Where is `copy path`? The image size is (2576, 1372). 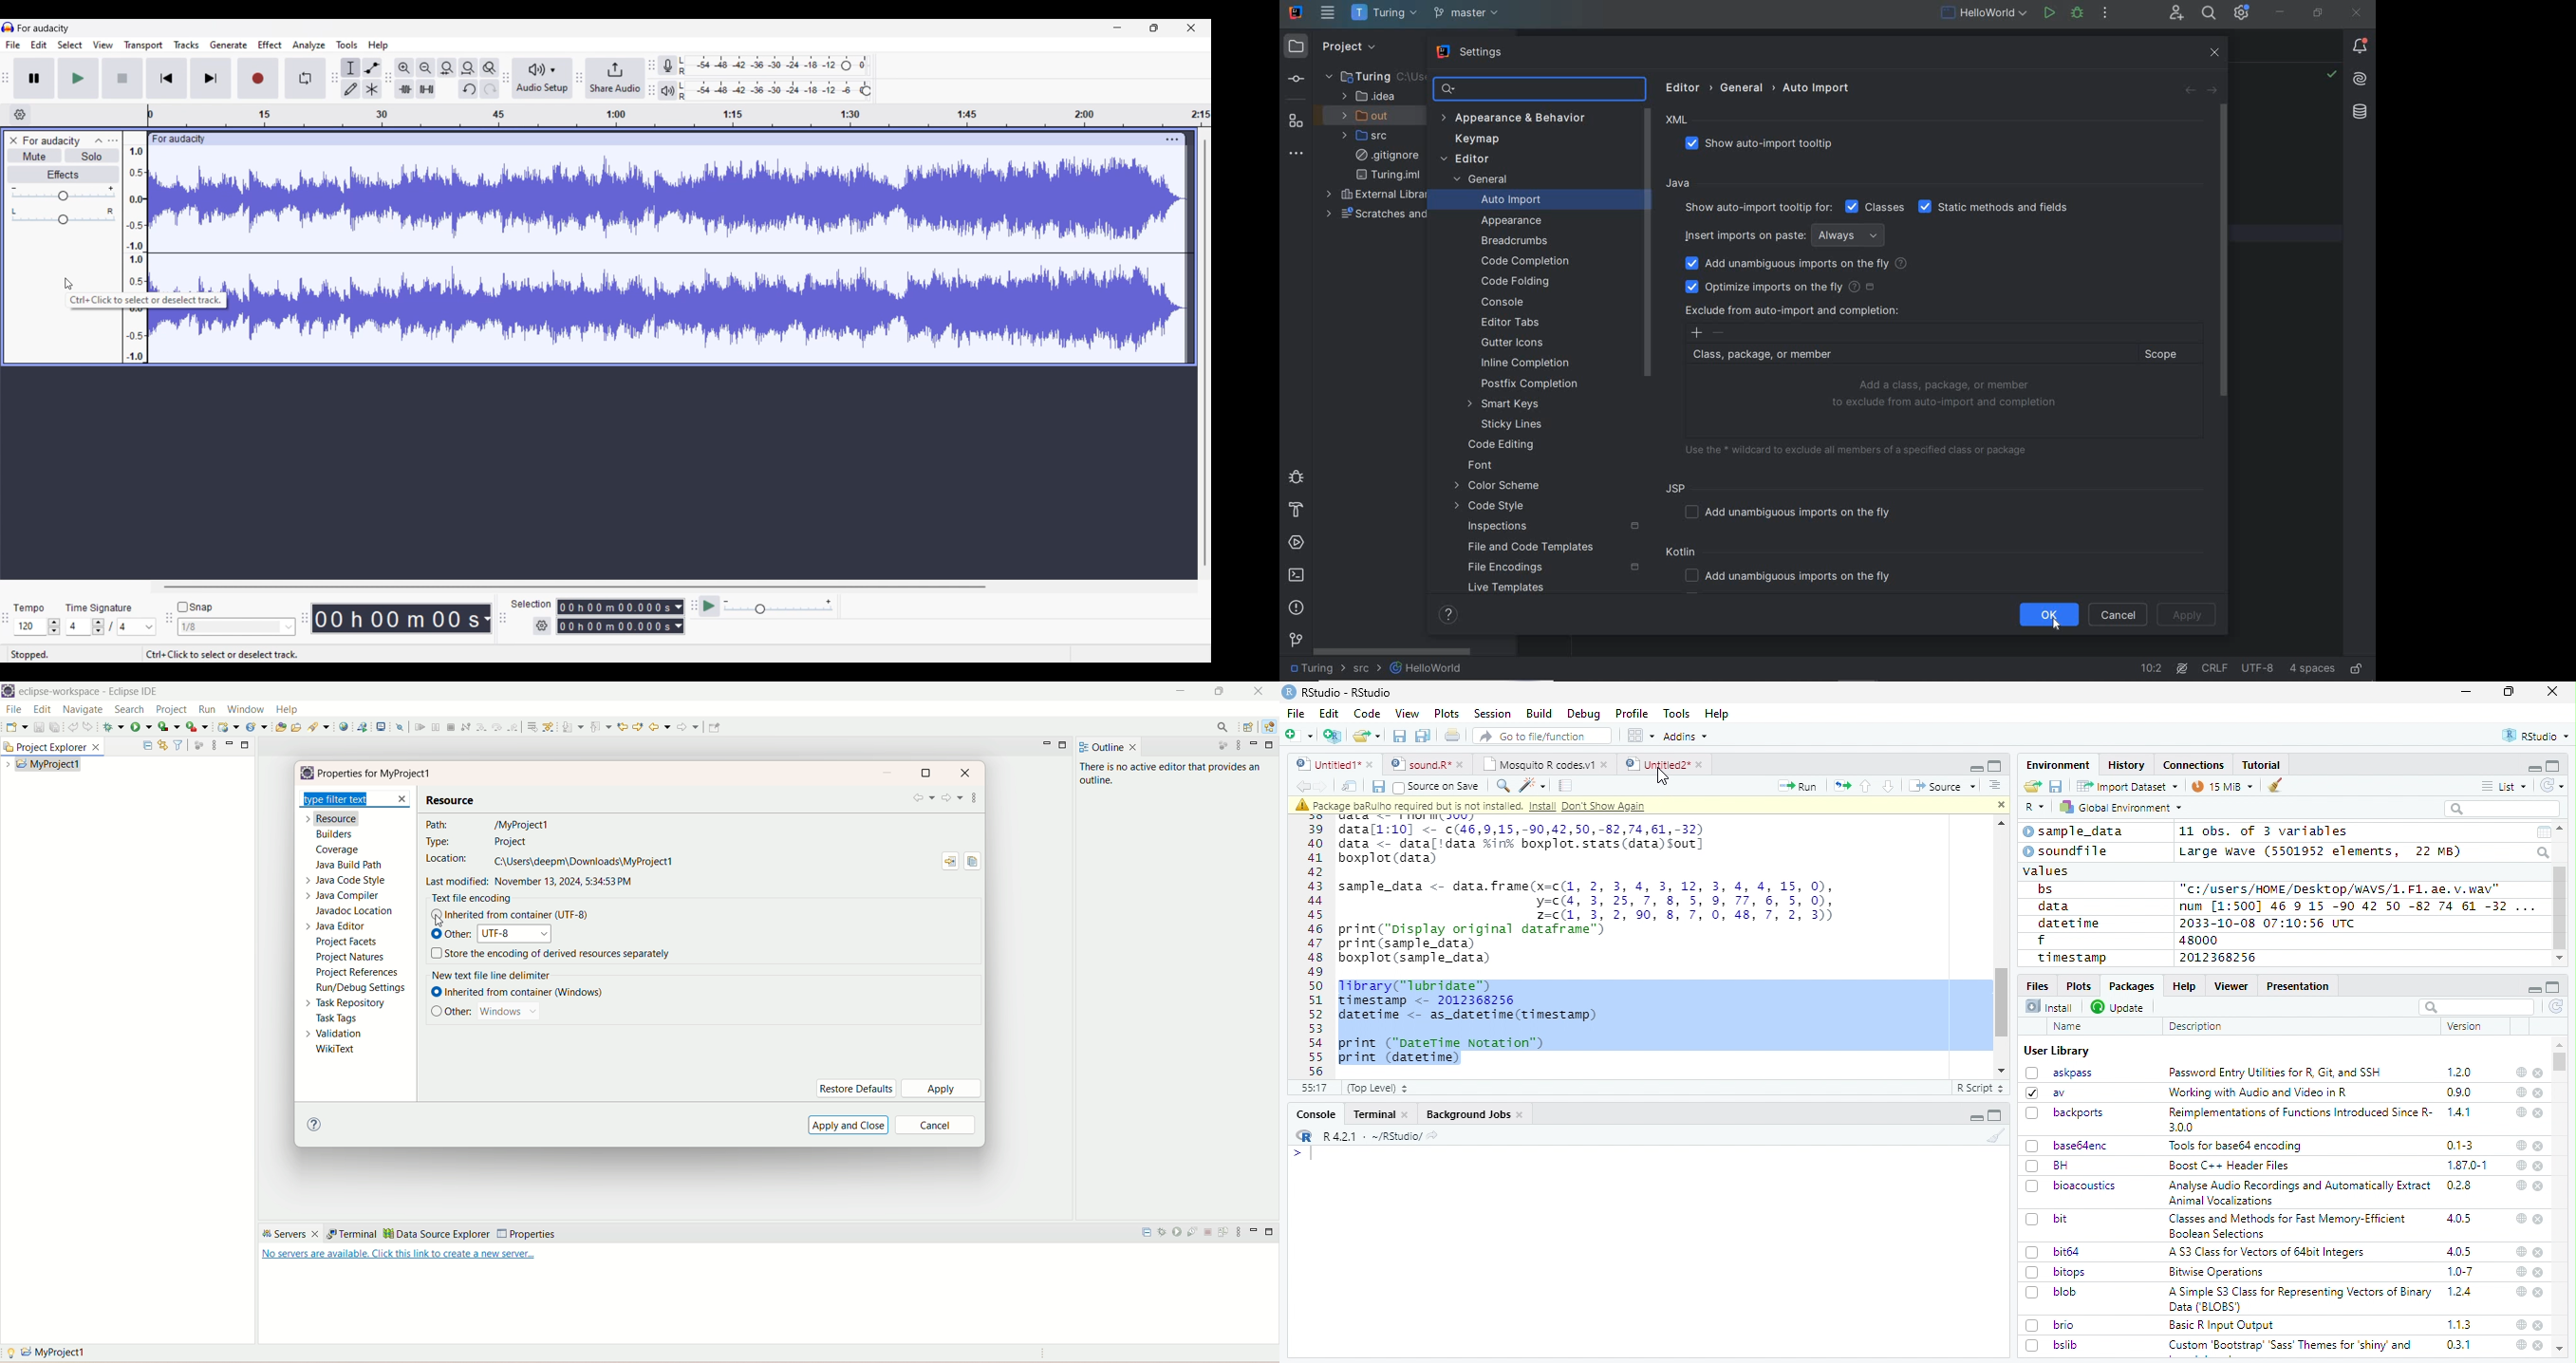 copy path is located at coordinates (974, 863).